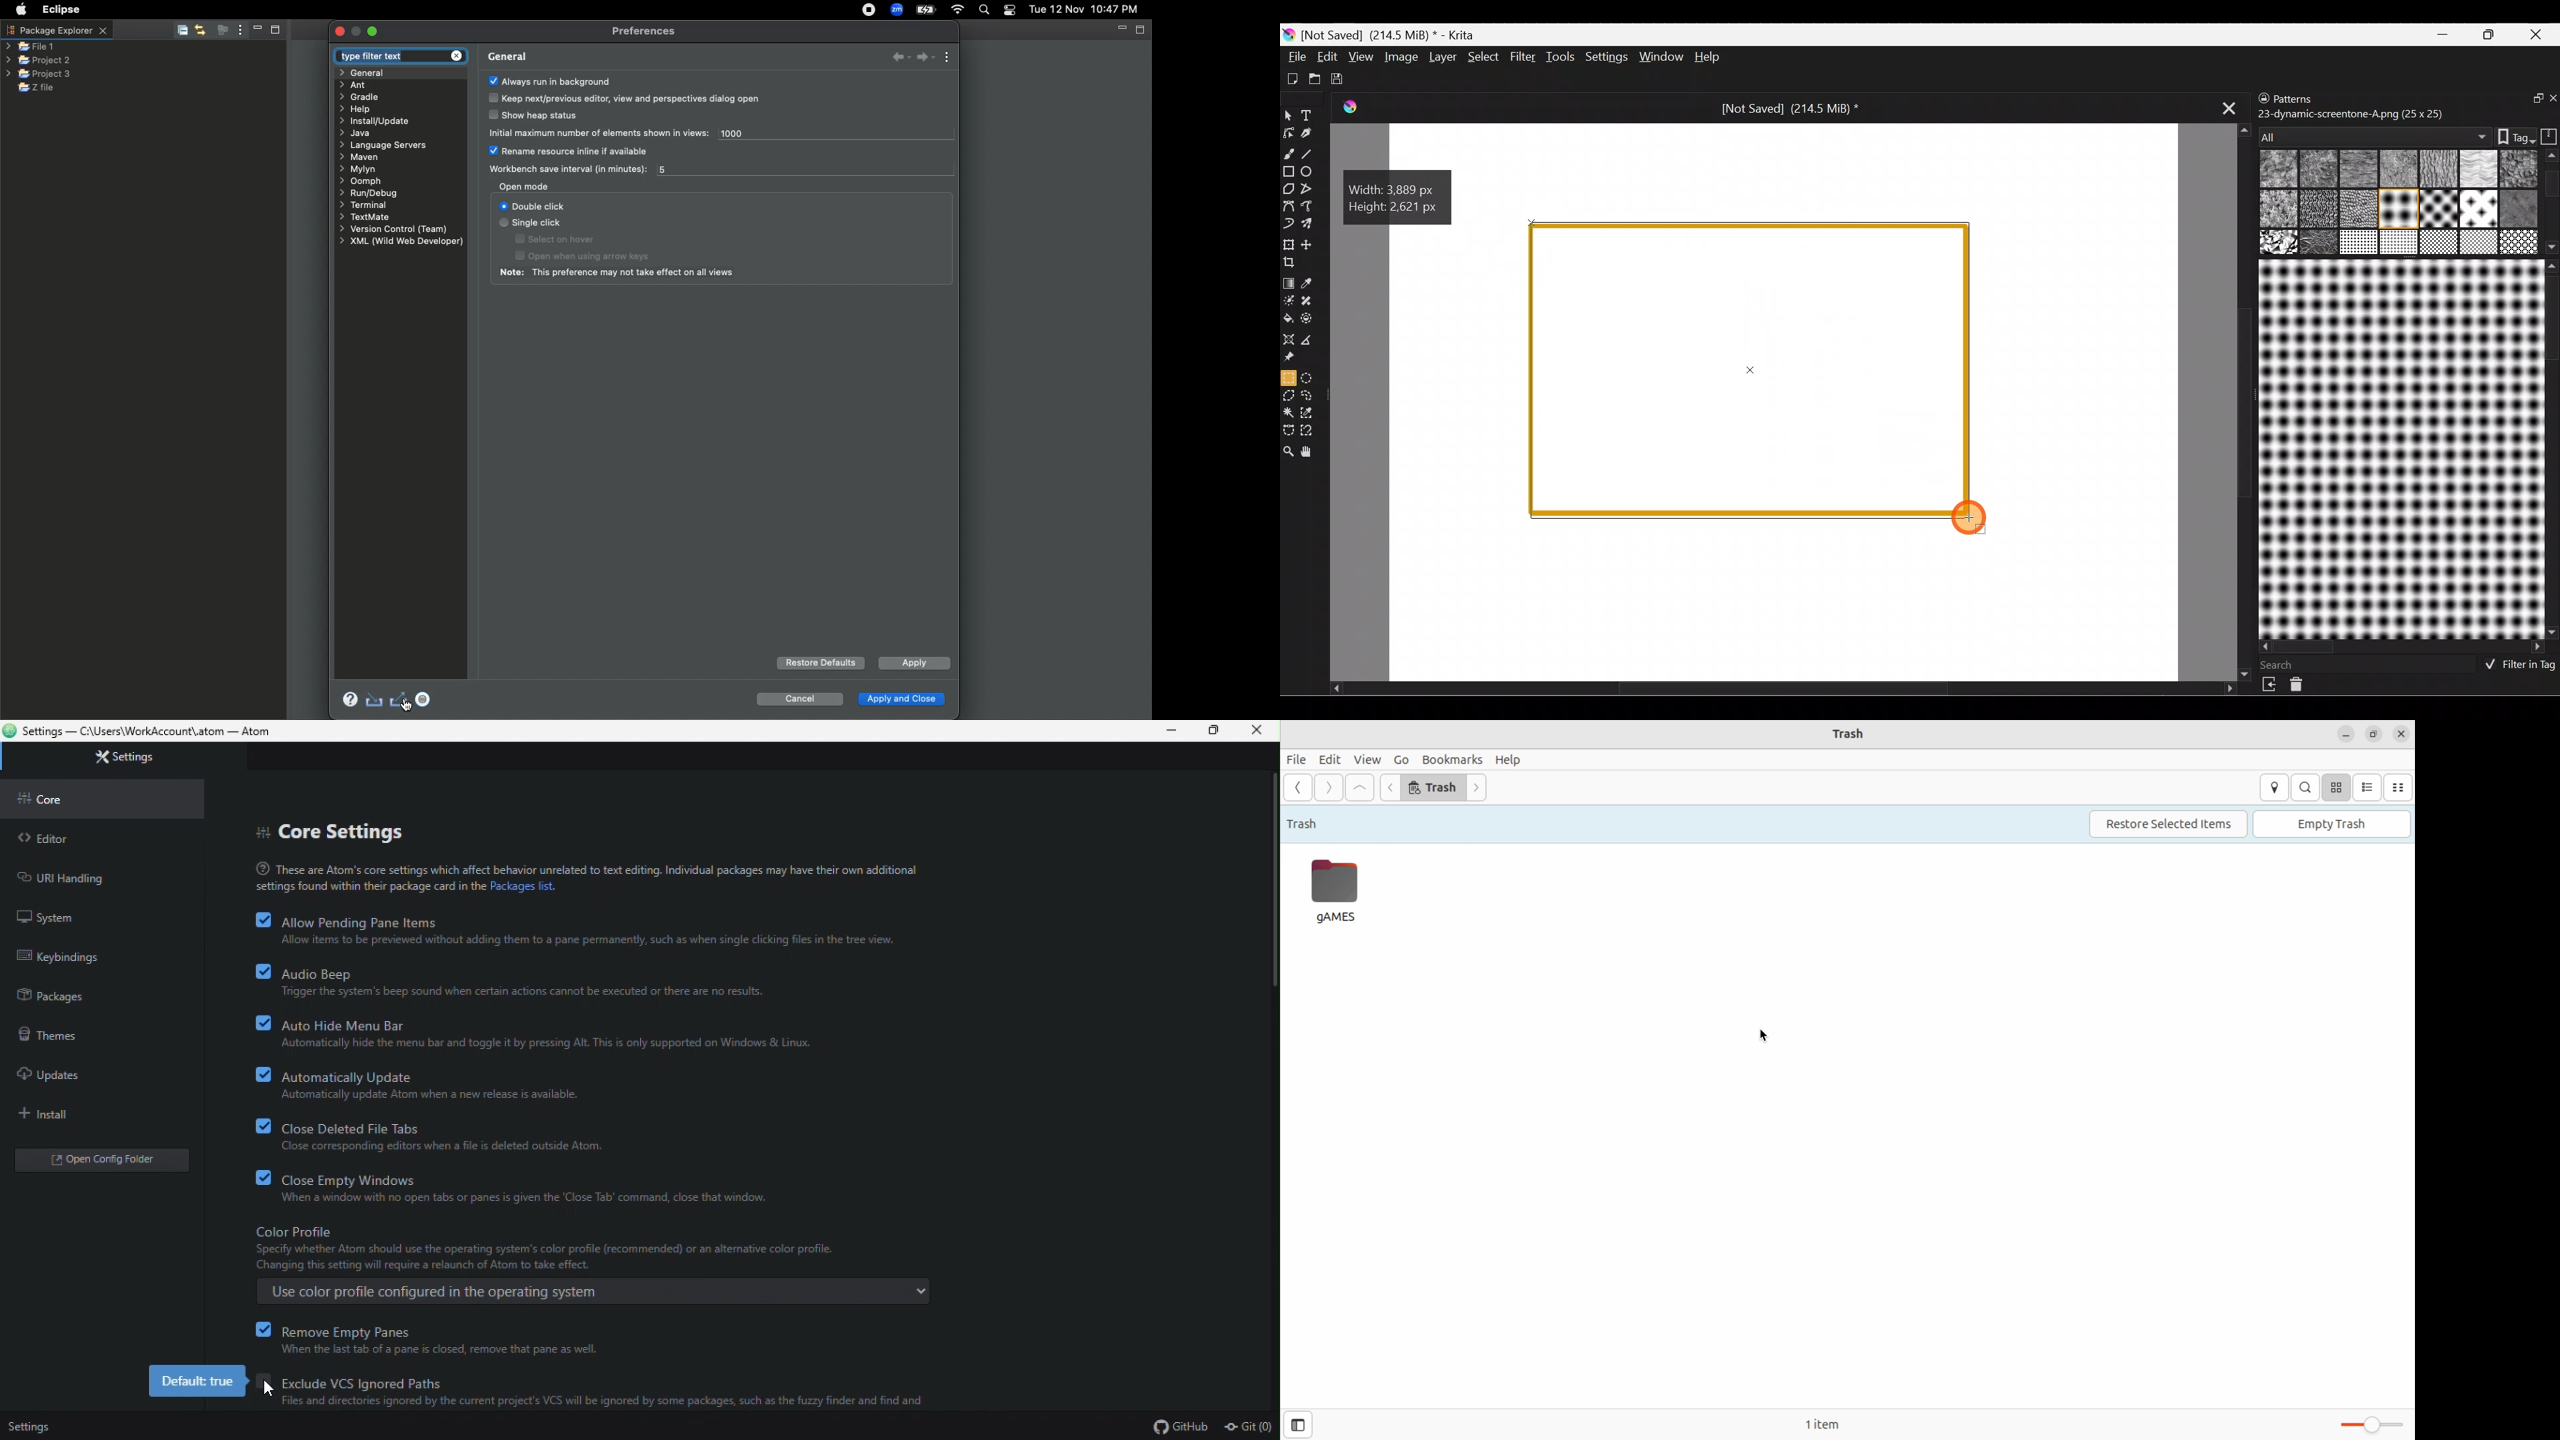 This screenshot has width=2576, height=1456. Describe the element at coordinates (2357, 209) in the screenshot. I see `09b drawed_crossedlines.png` at that location.